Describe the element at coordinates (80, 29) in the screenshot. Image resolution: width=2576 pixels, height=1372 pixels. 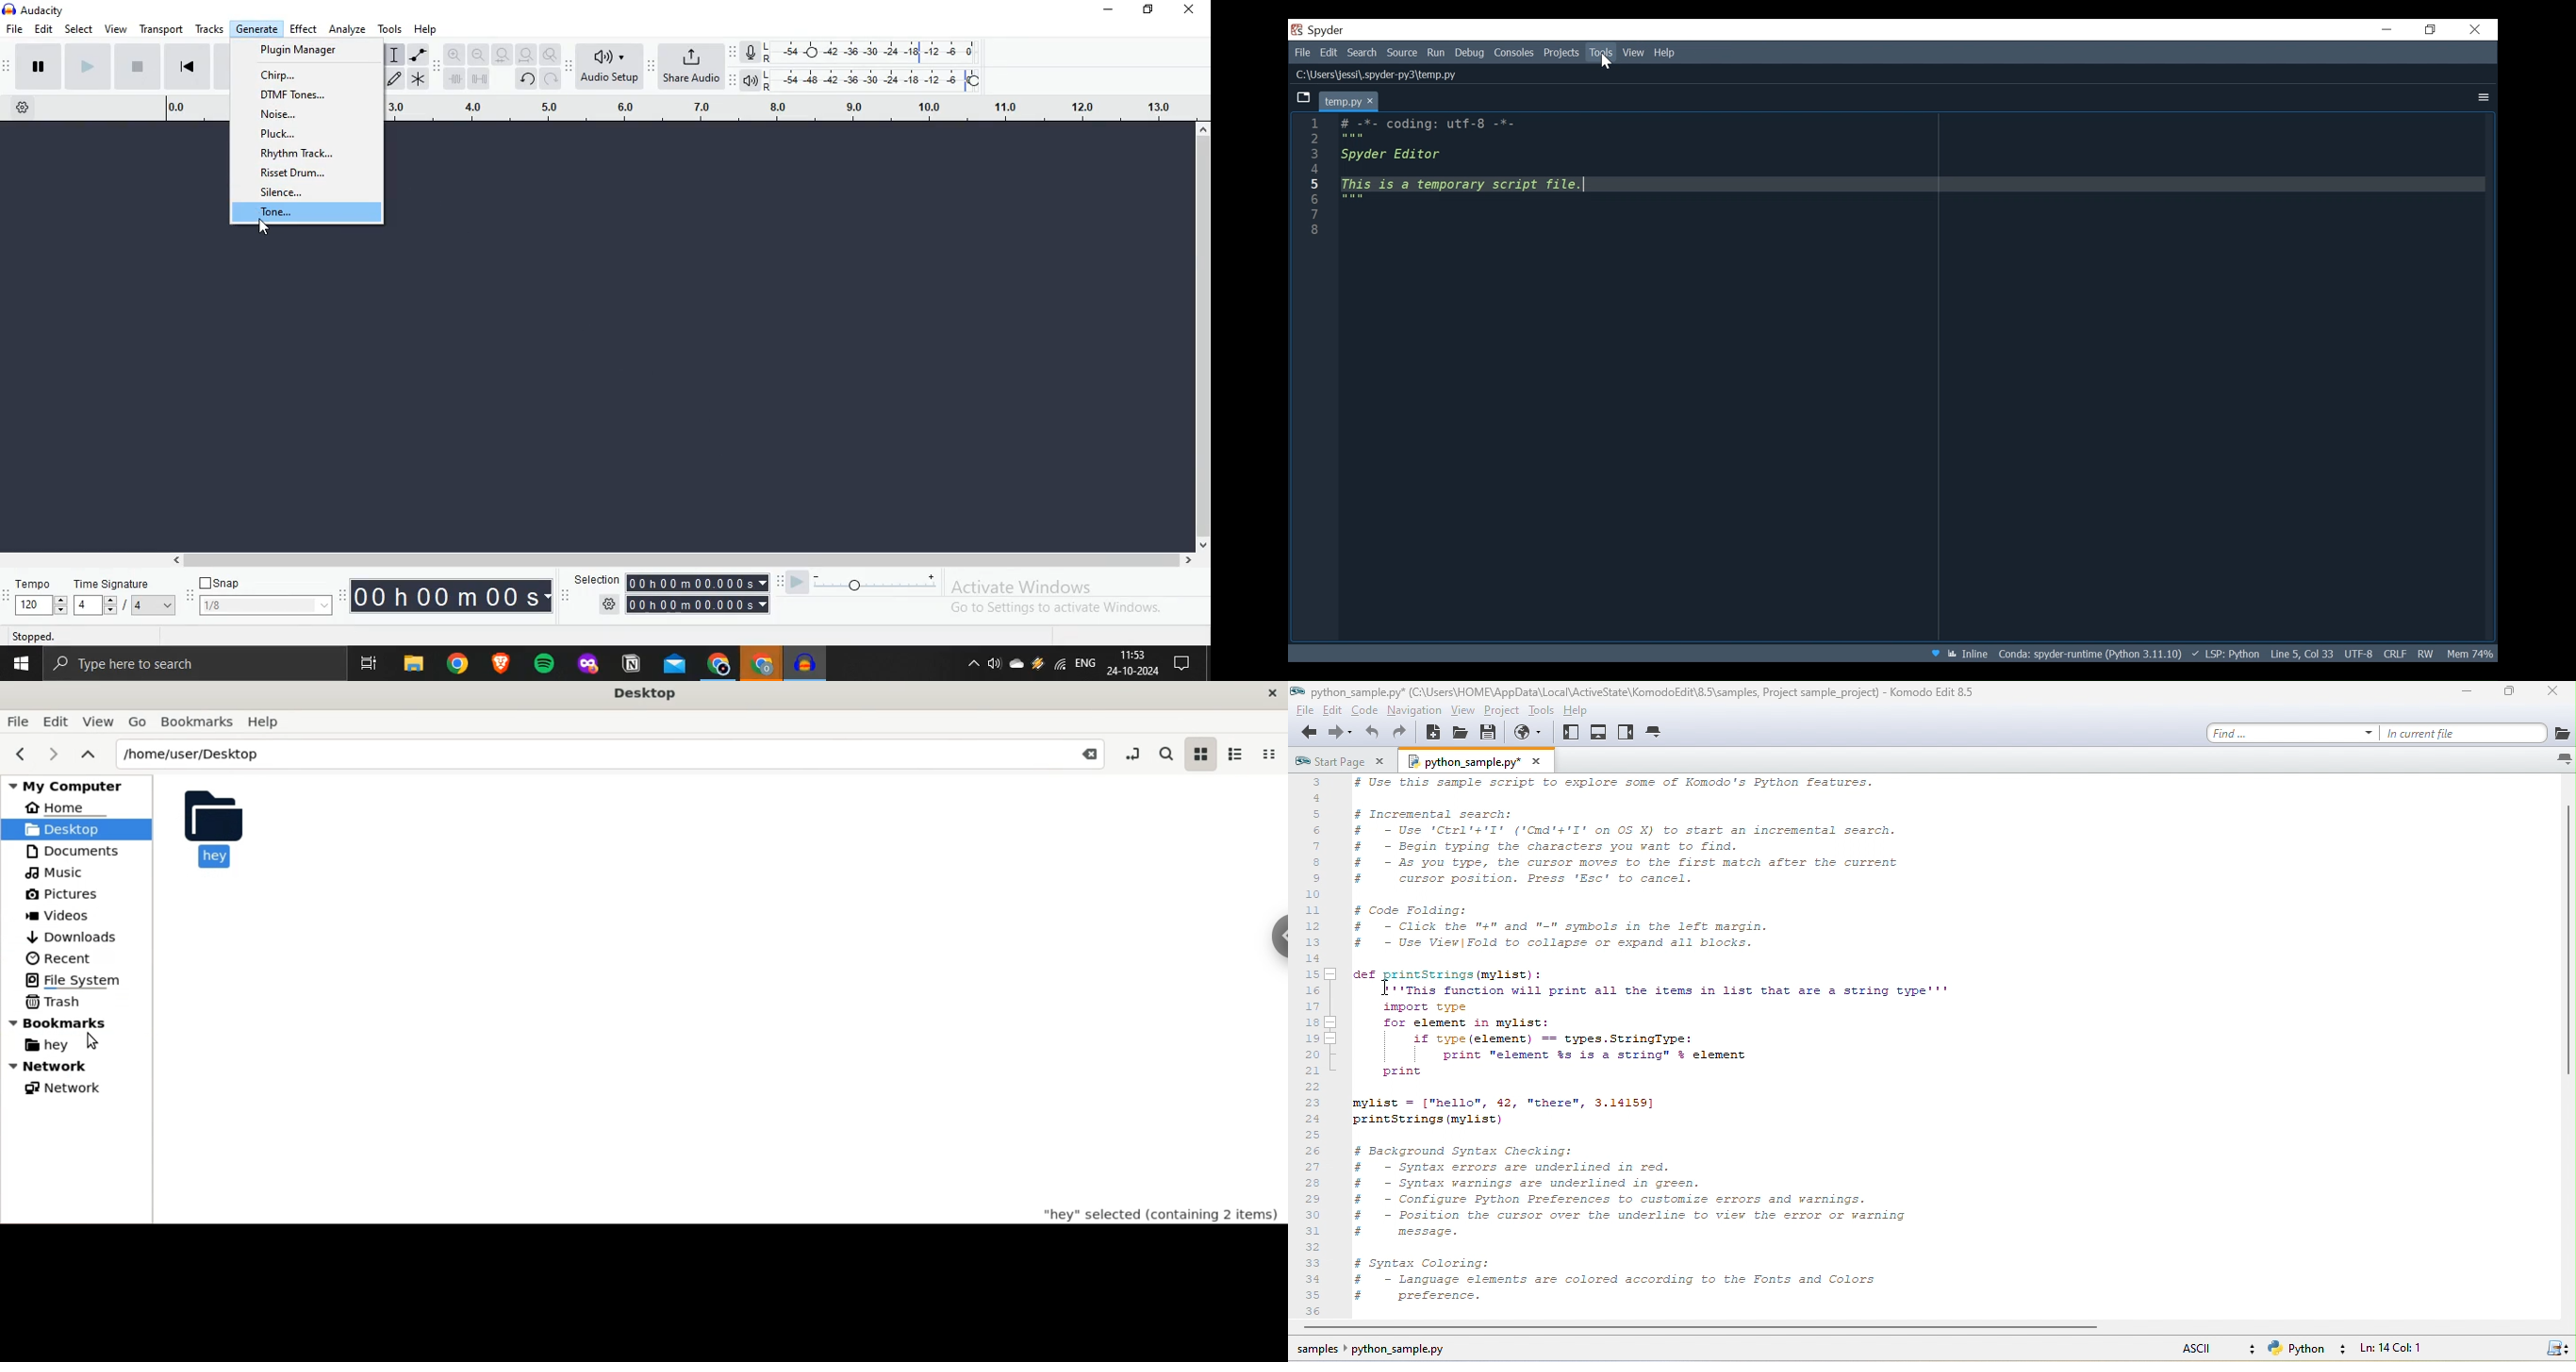
I see `Select` at that location.